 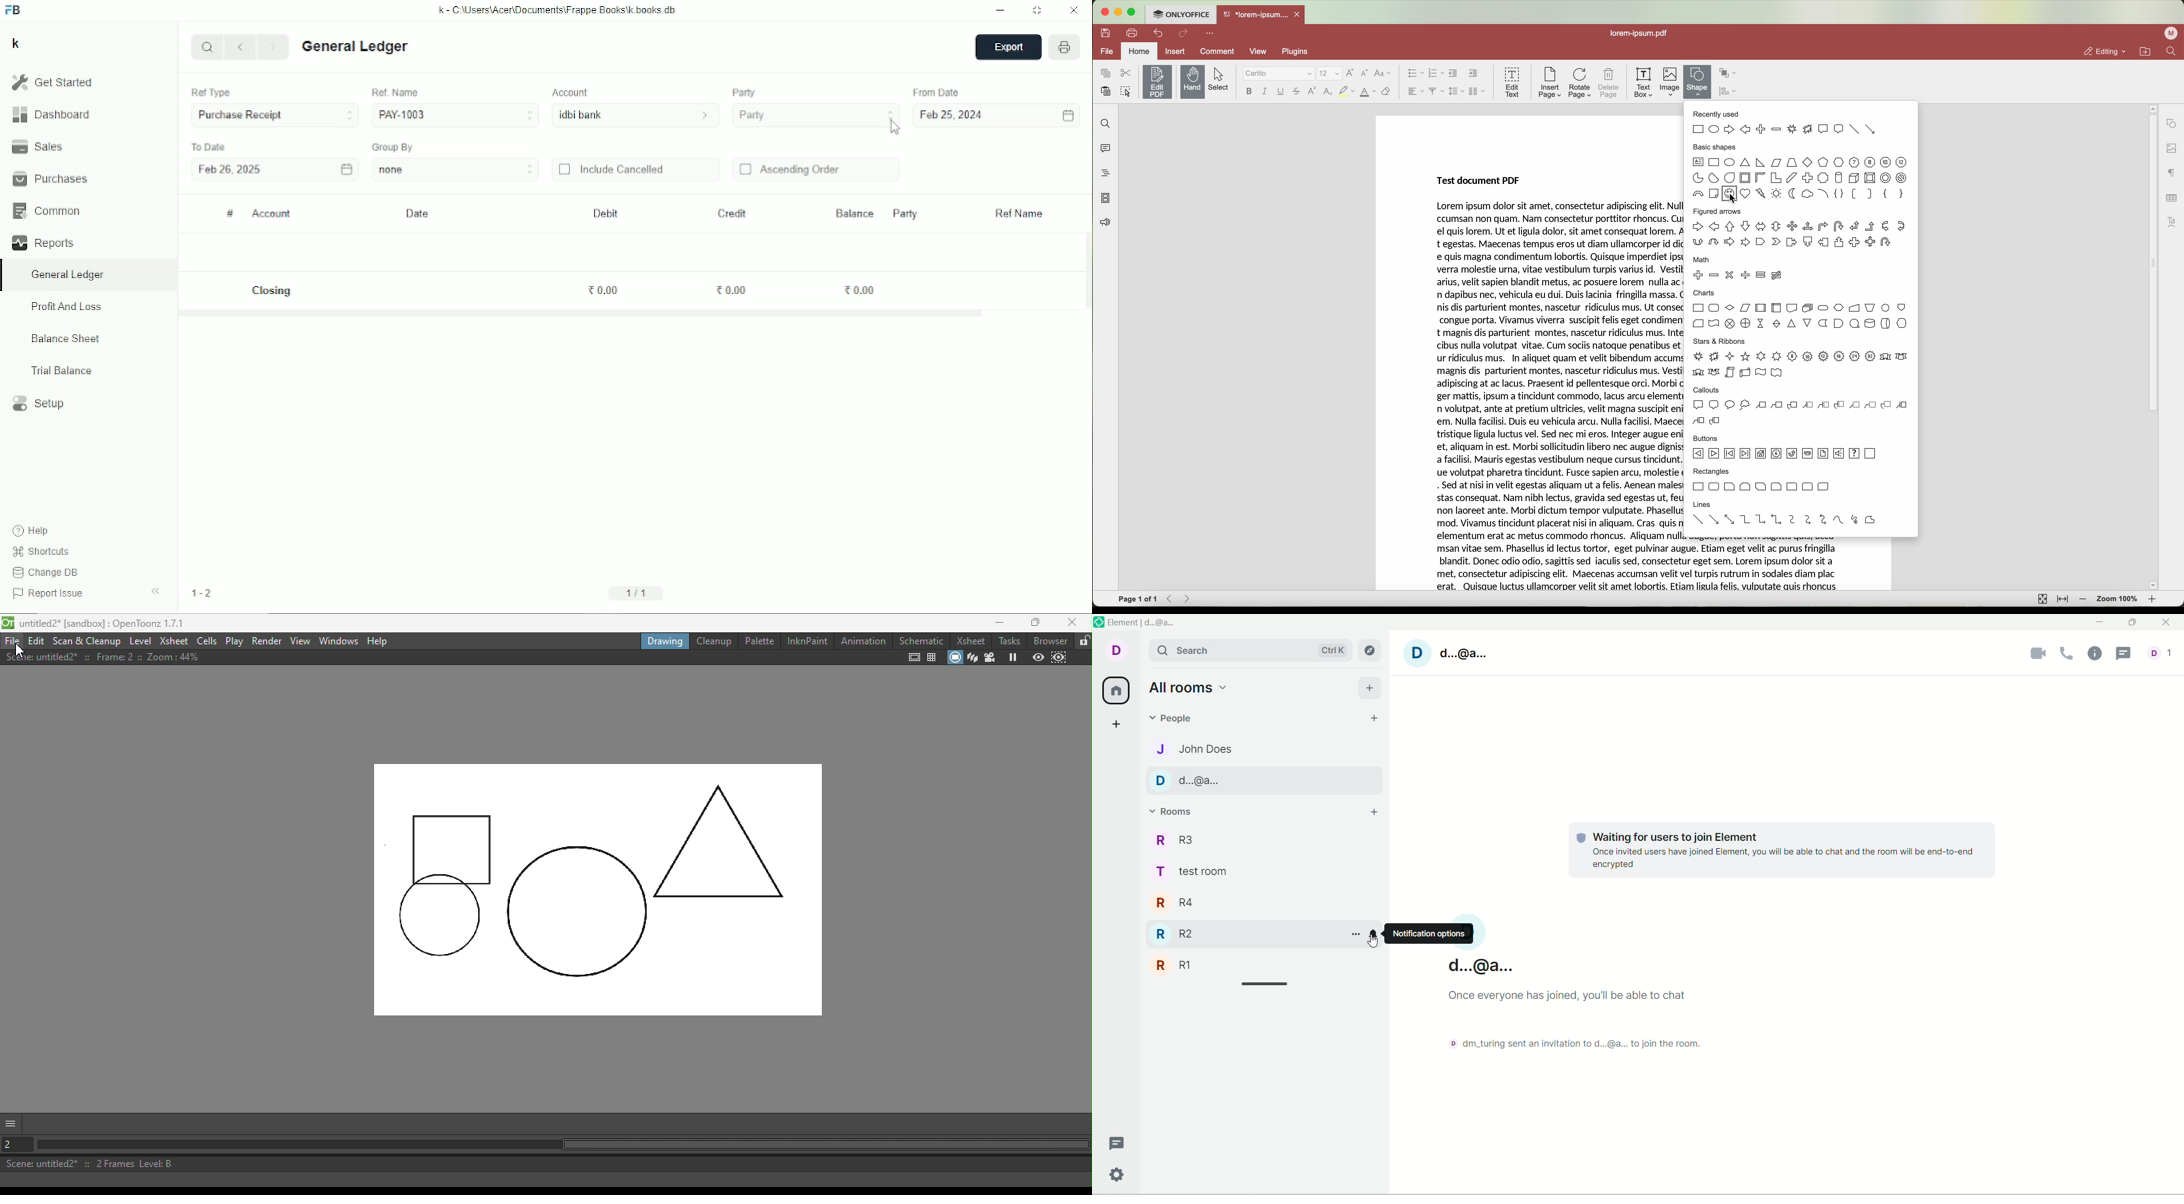 What do you see at coordinates (68, 275) in the screenshot?
I see `General ledger` at bounding box center [68, 275].